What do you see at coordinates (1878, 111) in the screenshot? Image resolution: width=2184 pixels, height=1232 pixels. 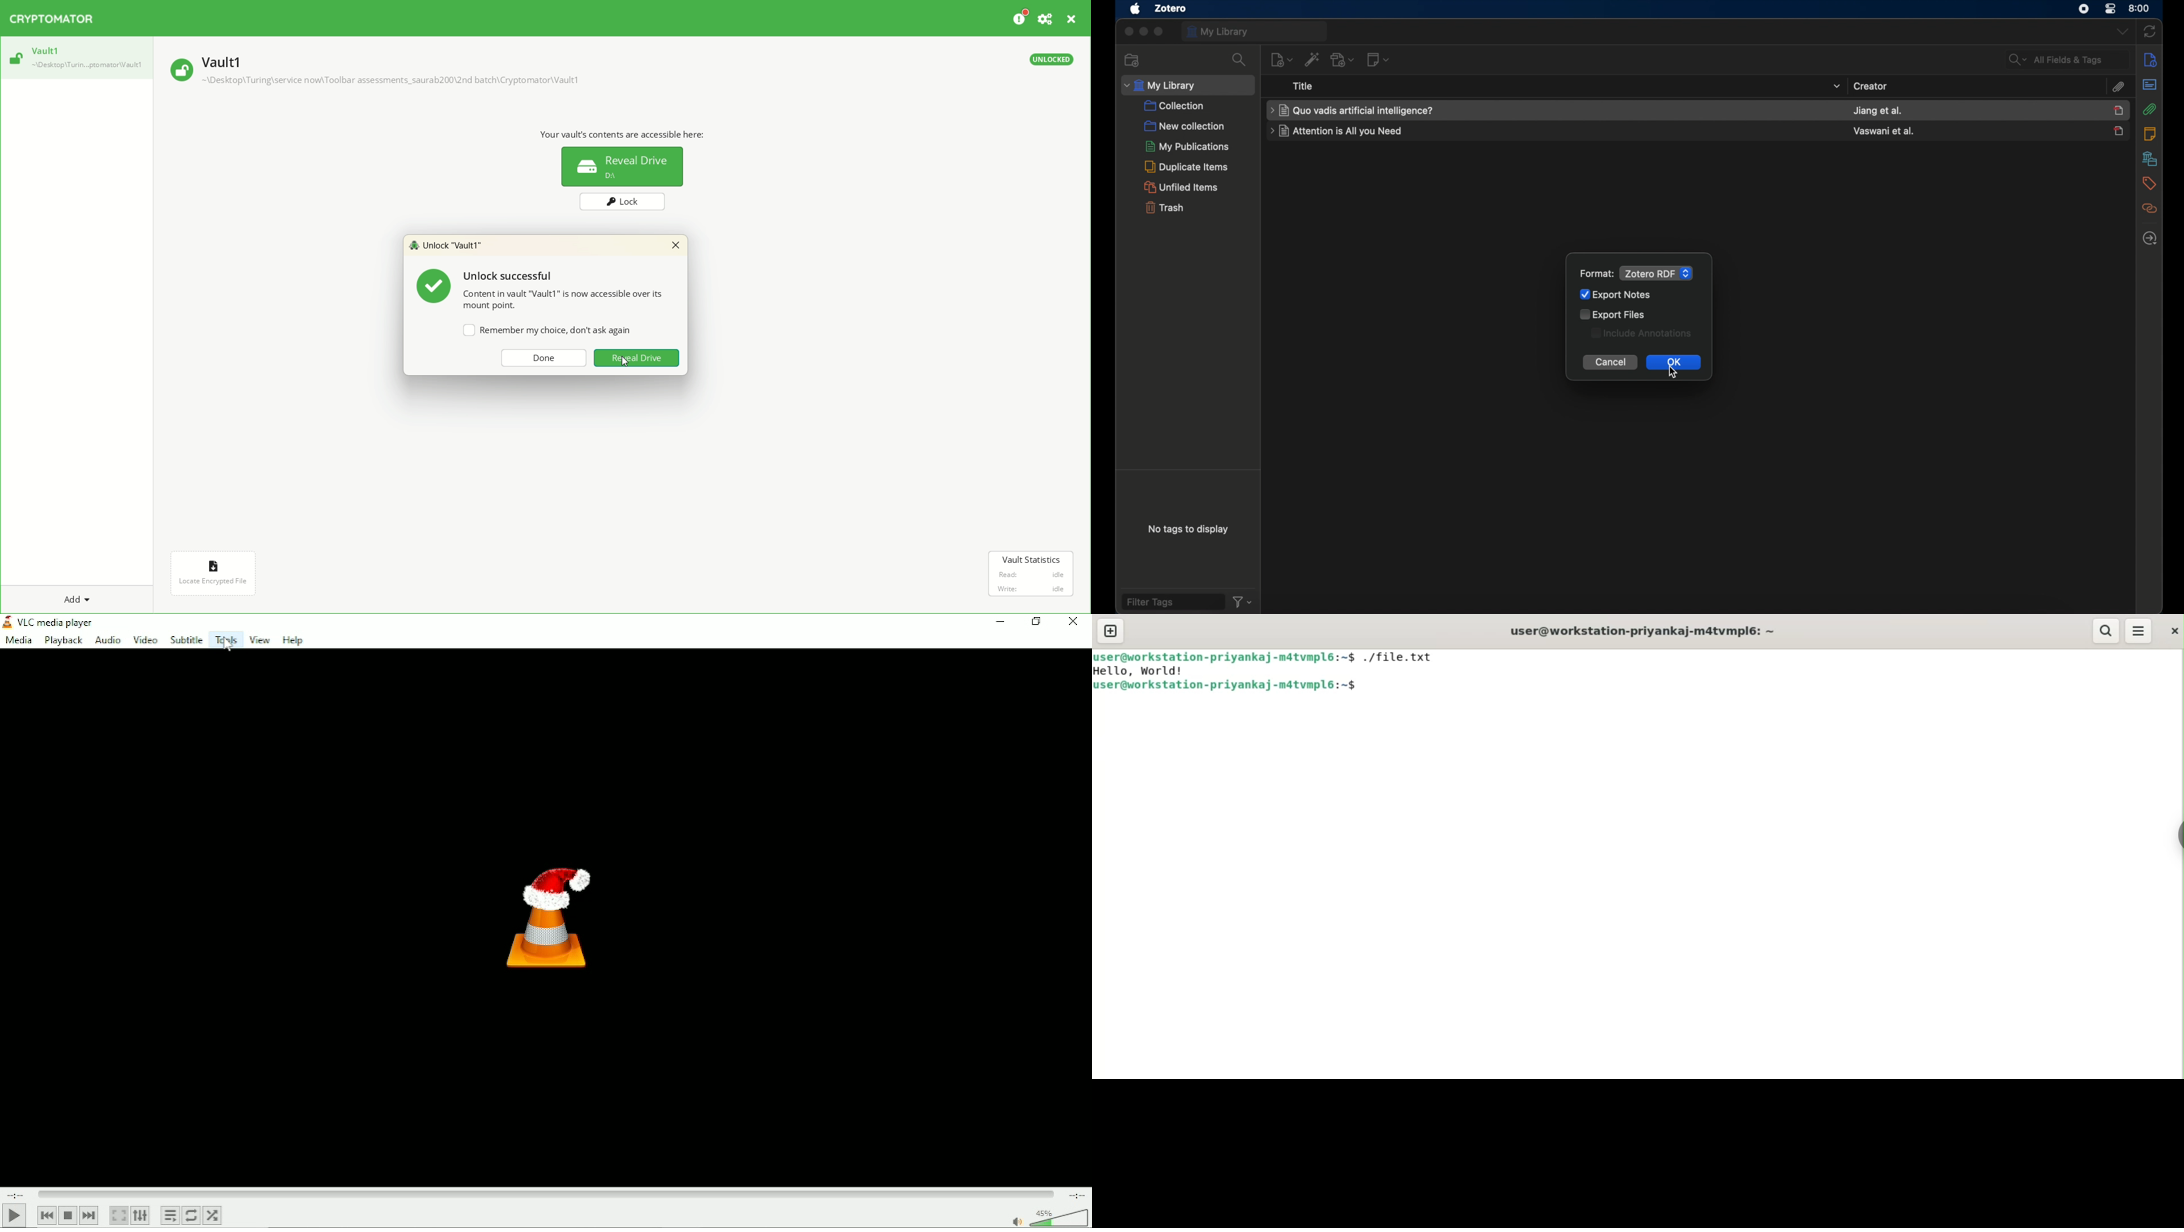 I see `creator name` at bounding box center [1878, 111].